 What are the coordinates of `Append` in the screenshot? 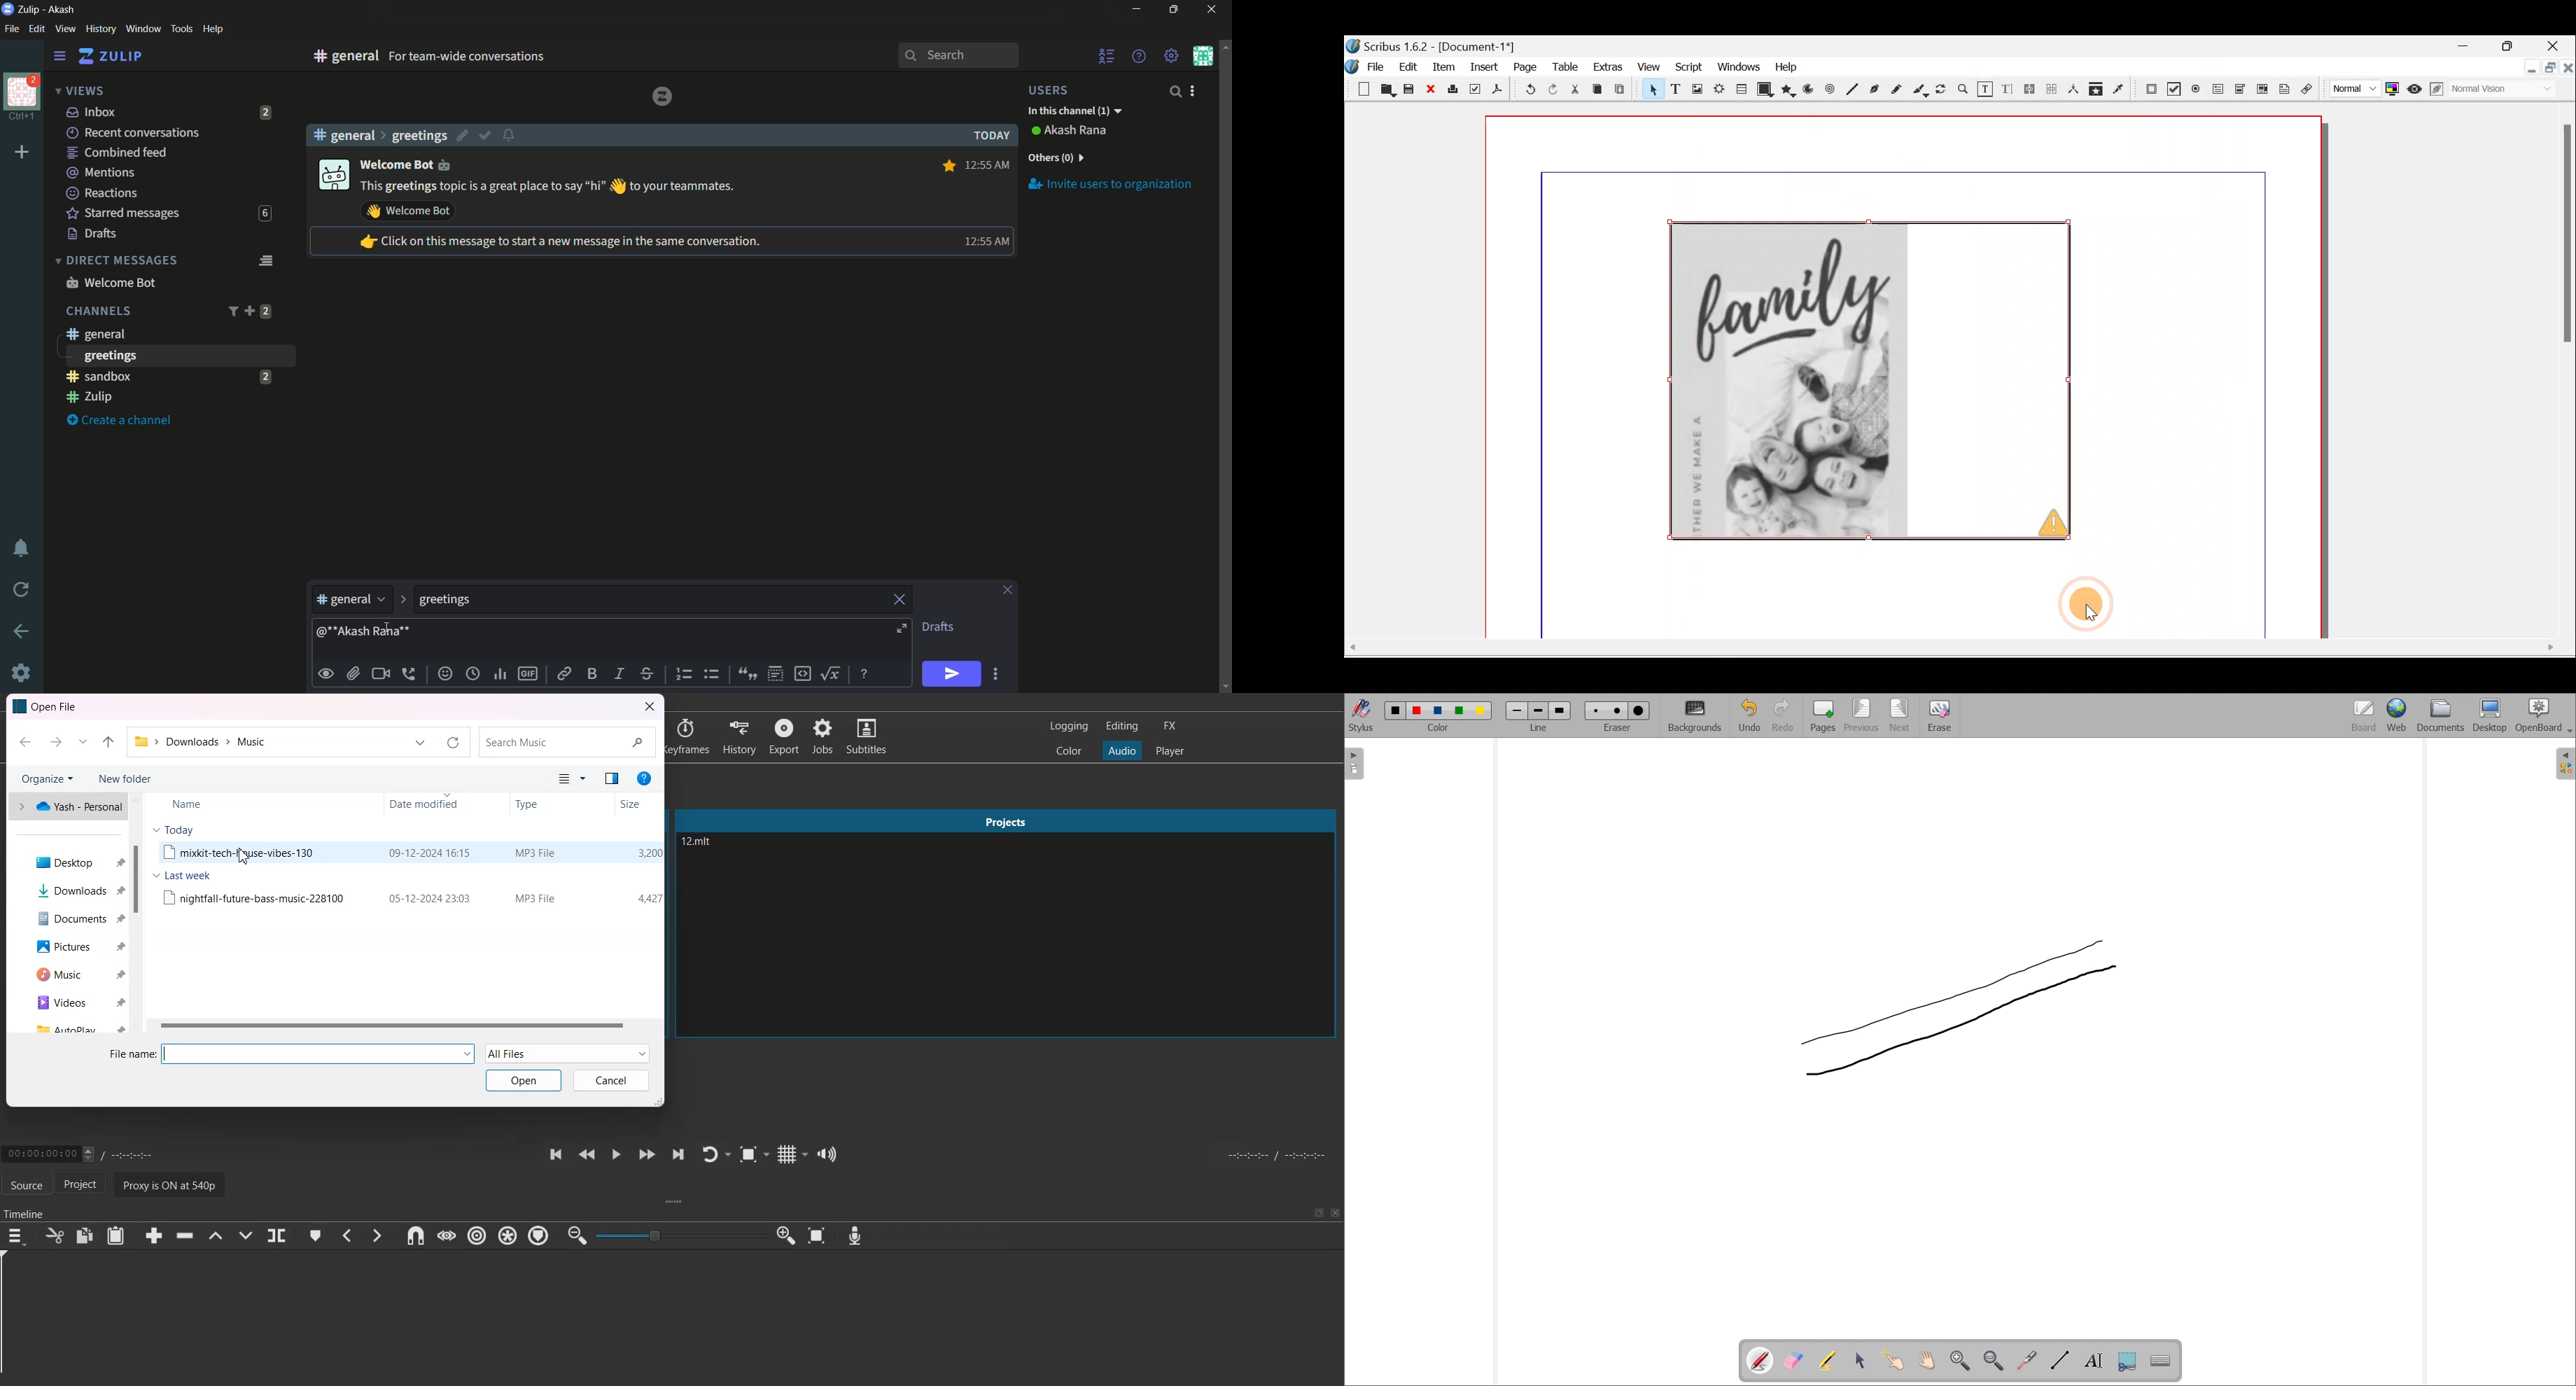 It's located at (153, 1236).